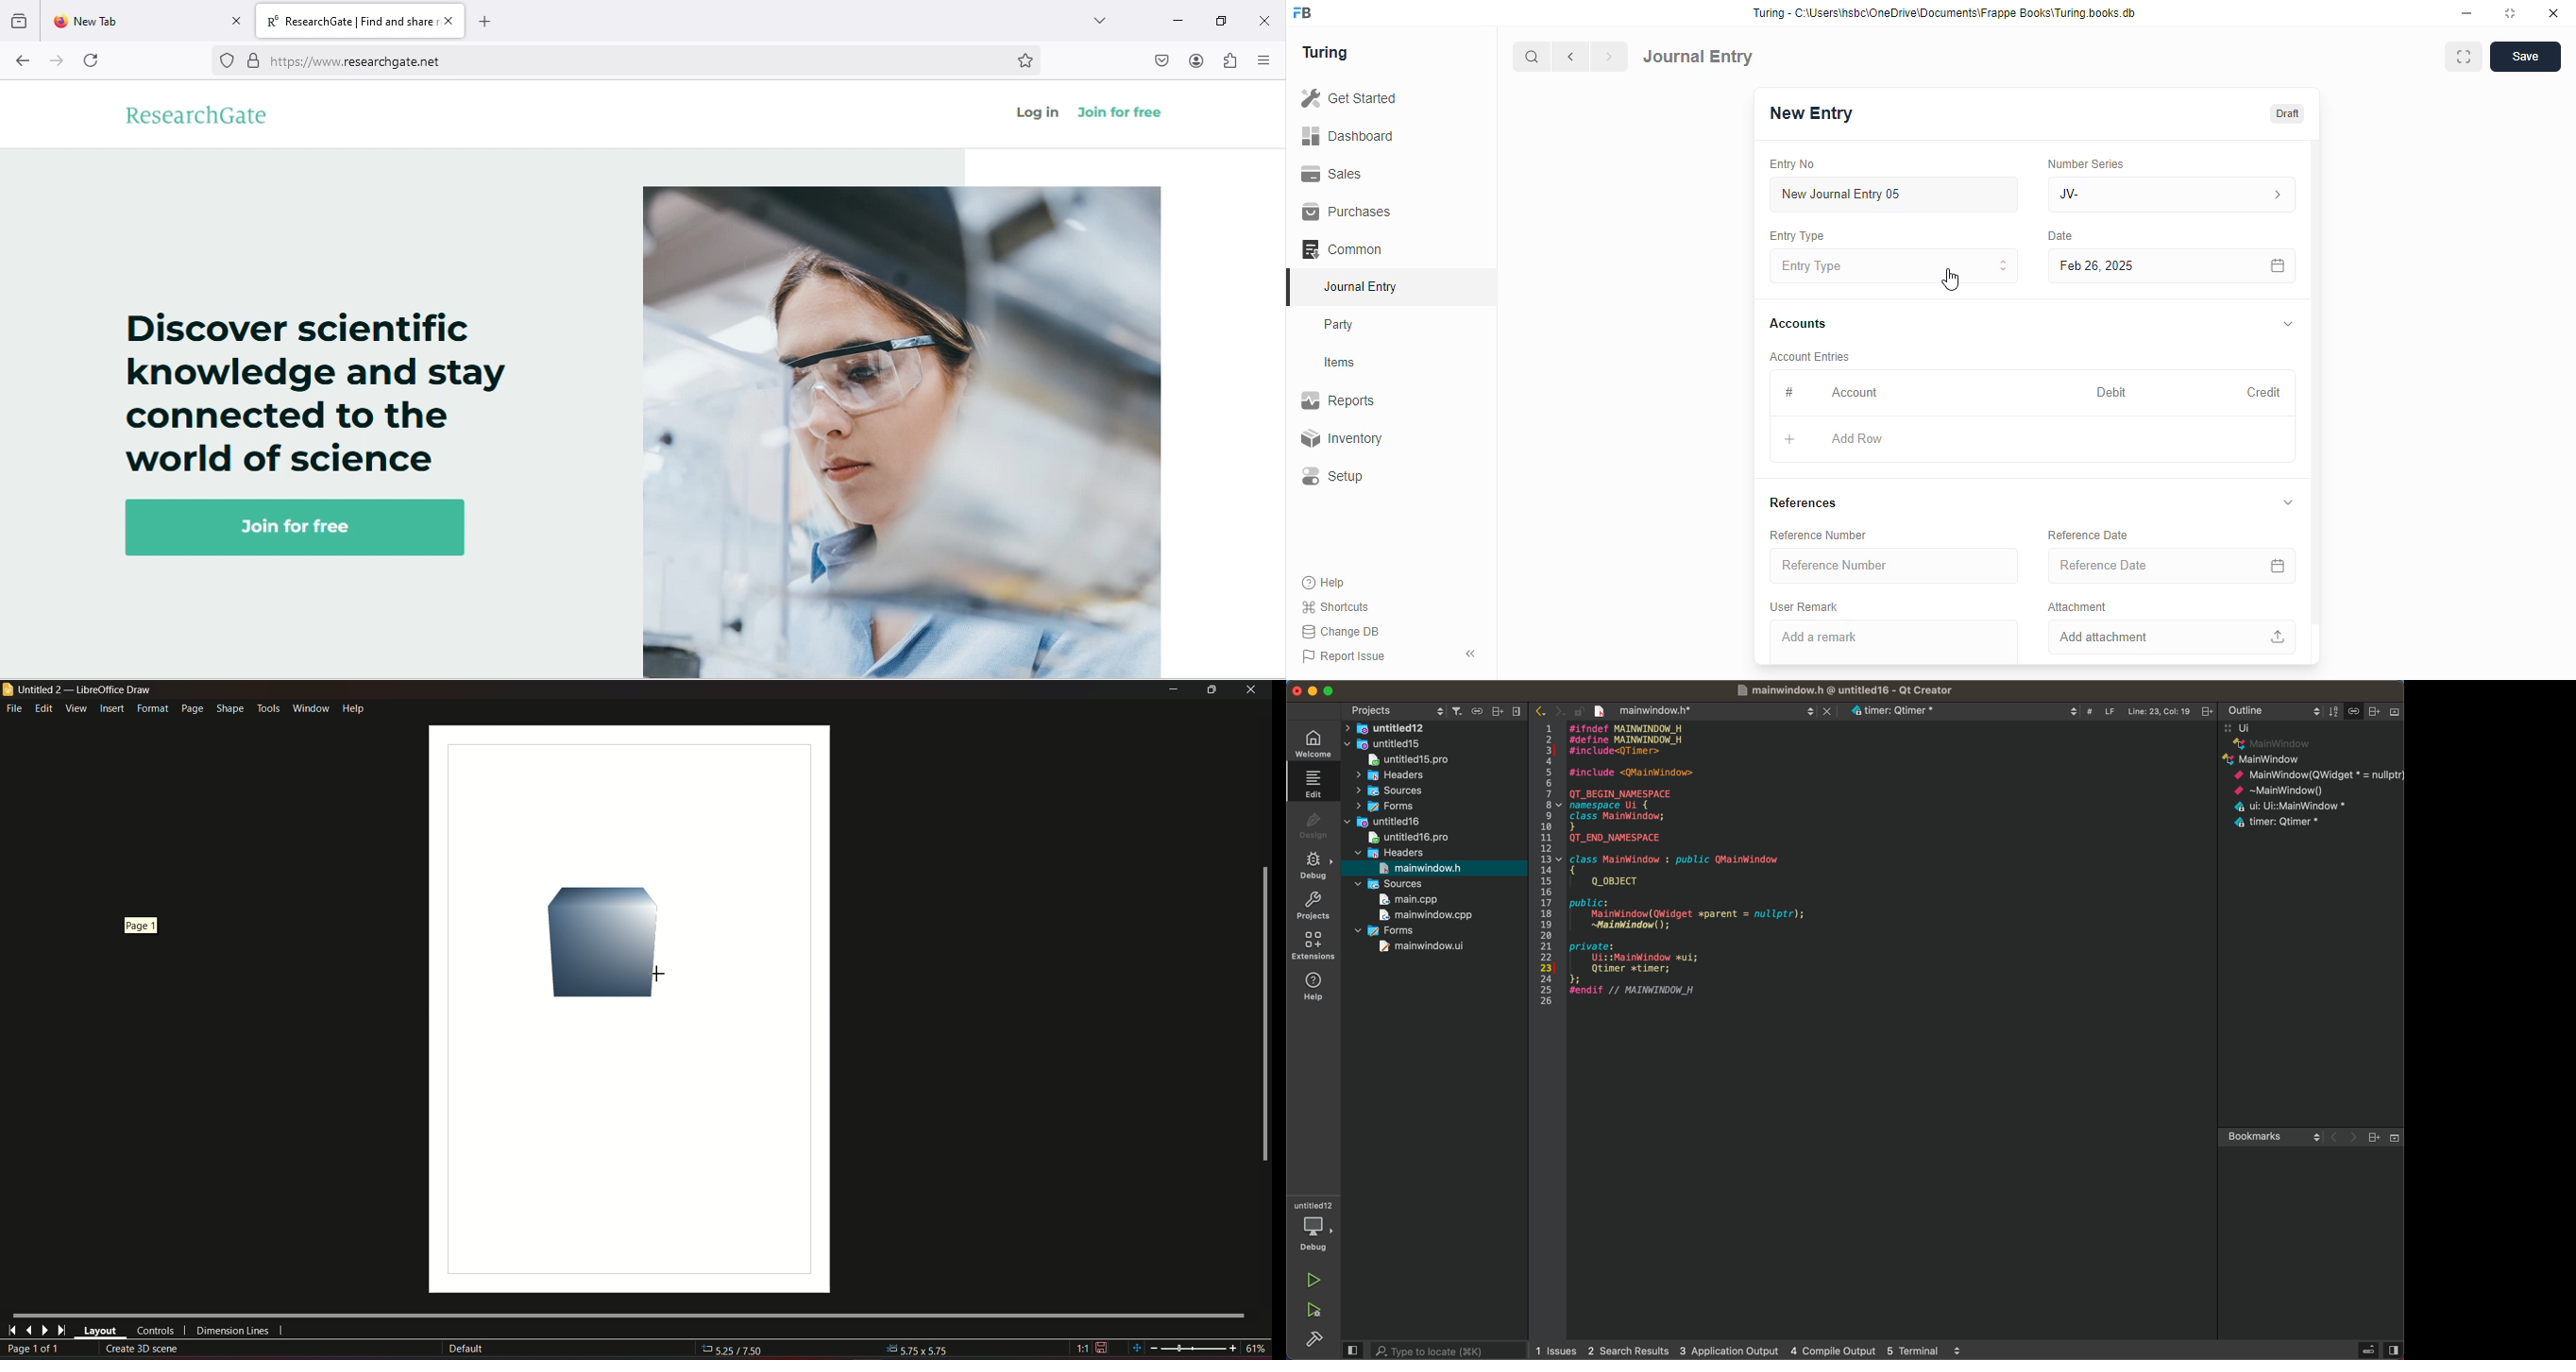  What do you see at coordinates (1348, 135) in the screenshot?
I see `dashboard` at bounding box center [1348, 135].